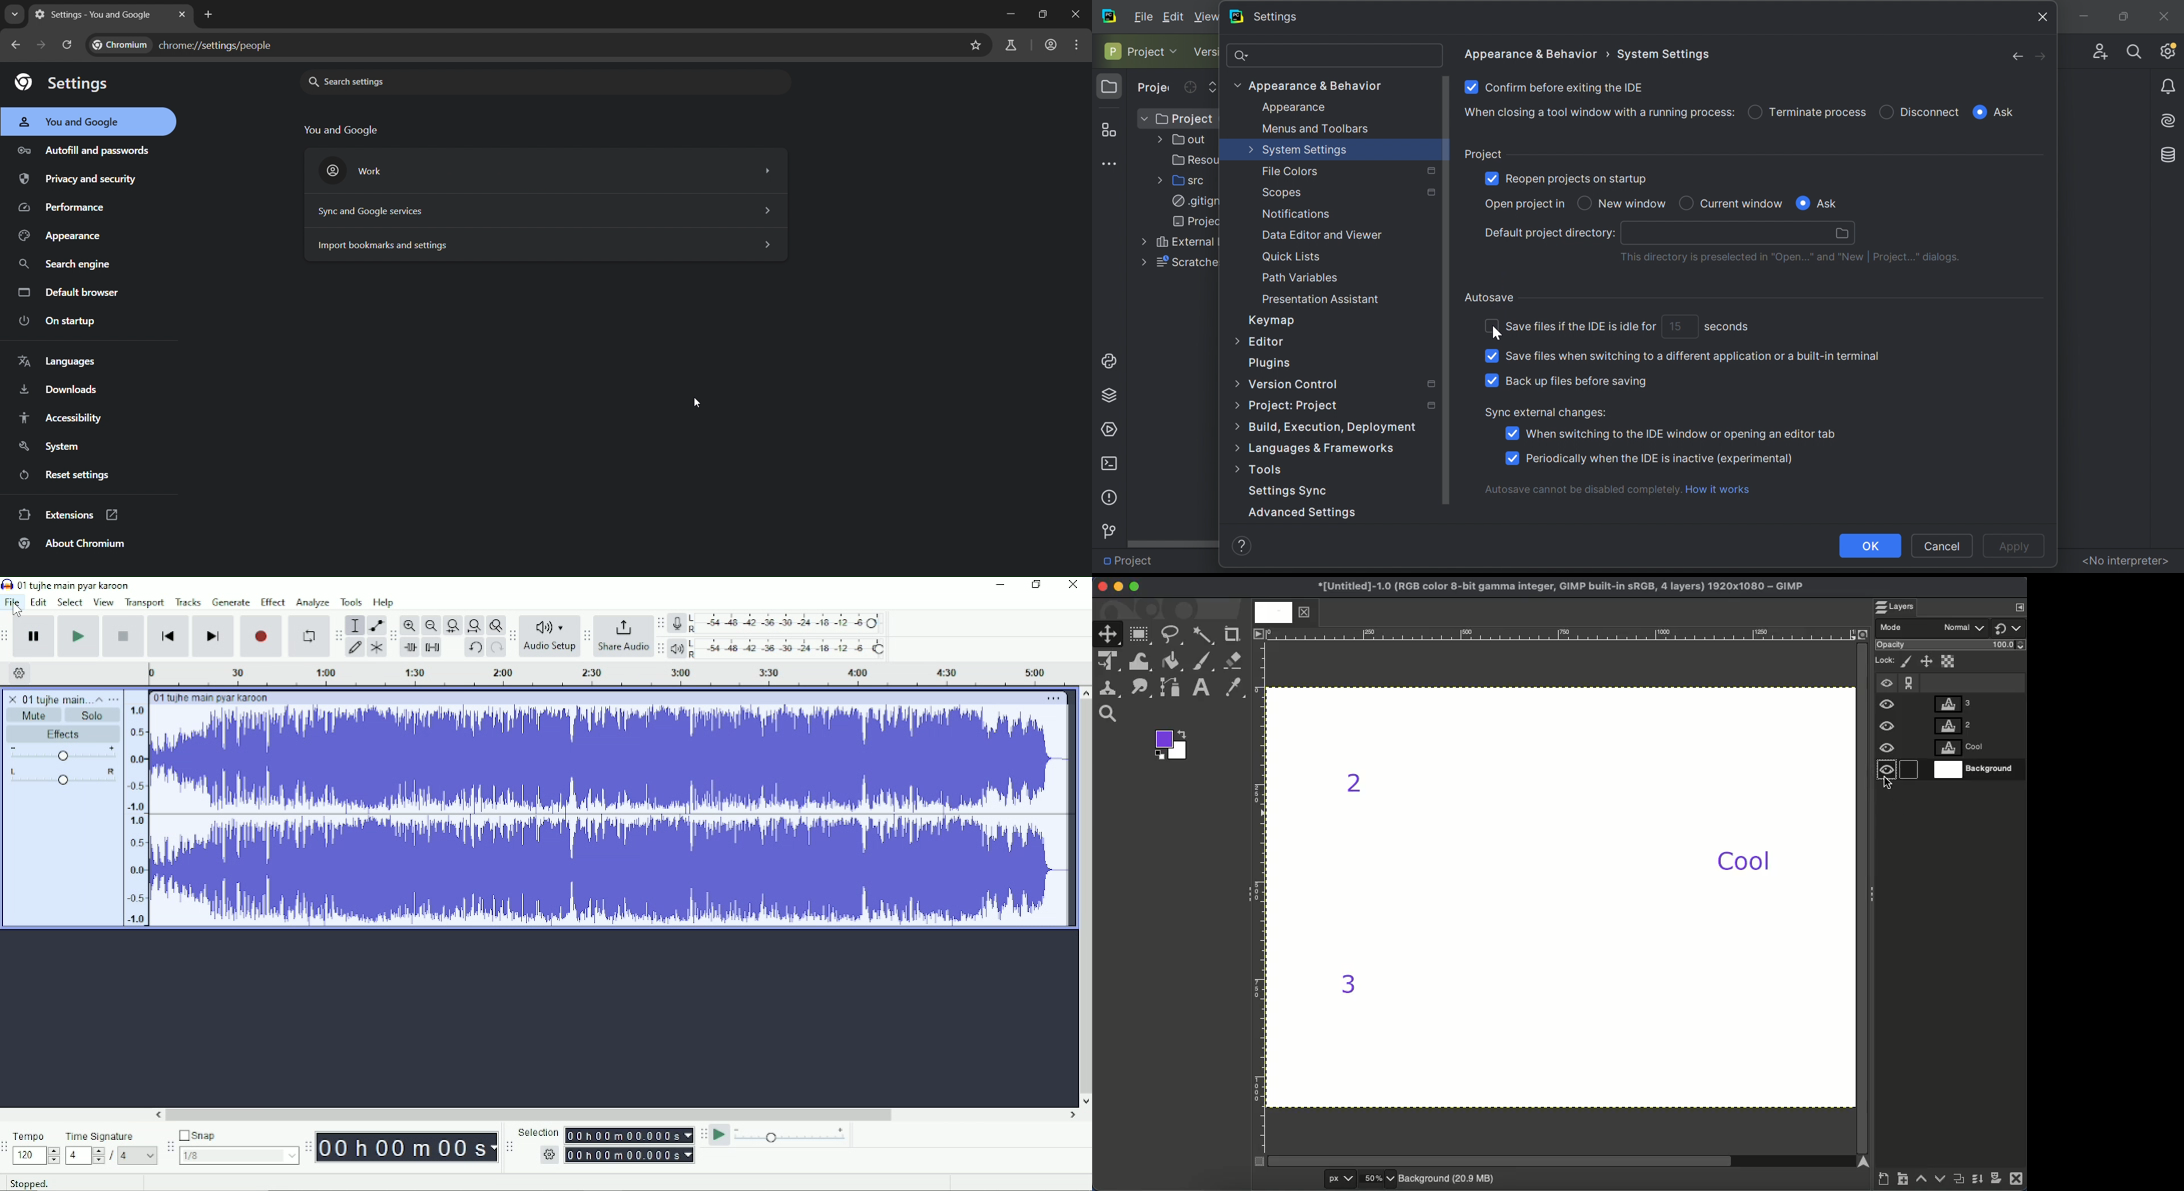 The height and width of the screenshot is (1204, 2184). I want to click on Redo, so click(496, 647).